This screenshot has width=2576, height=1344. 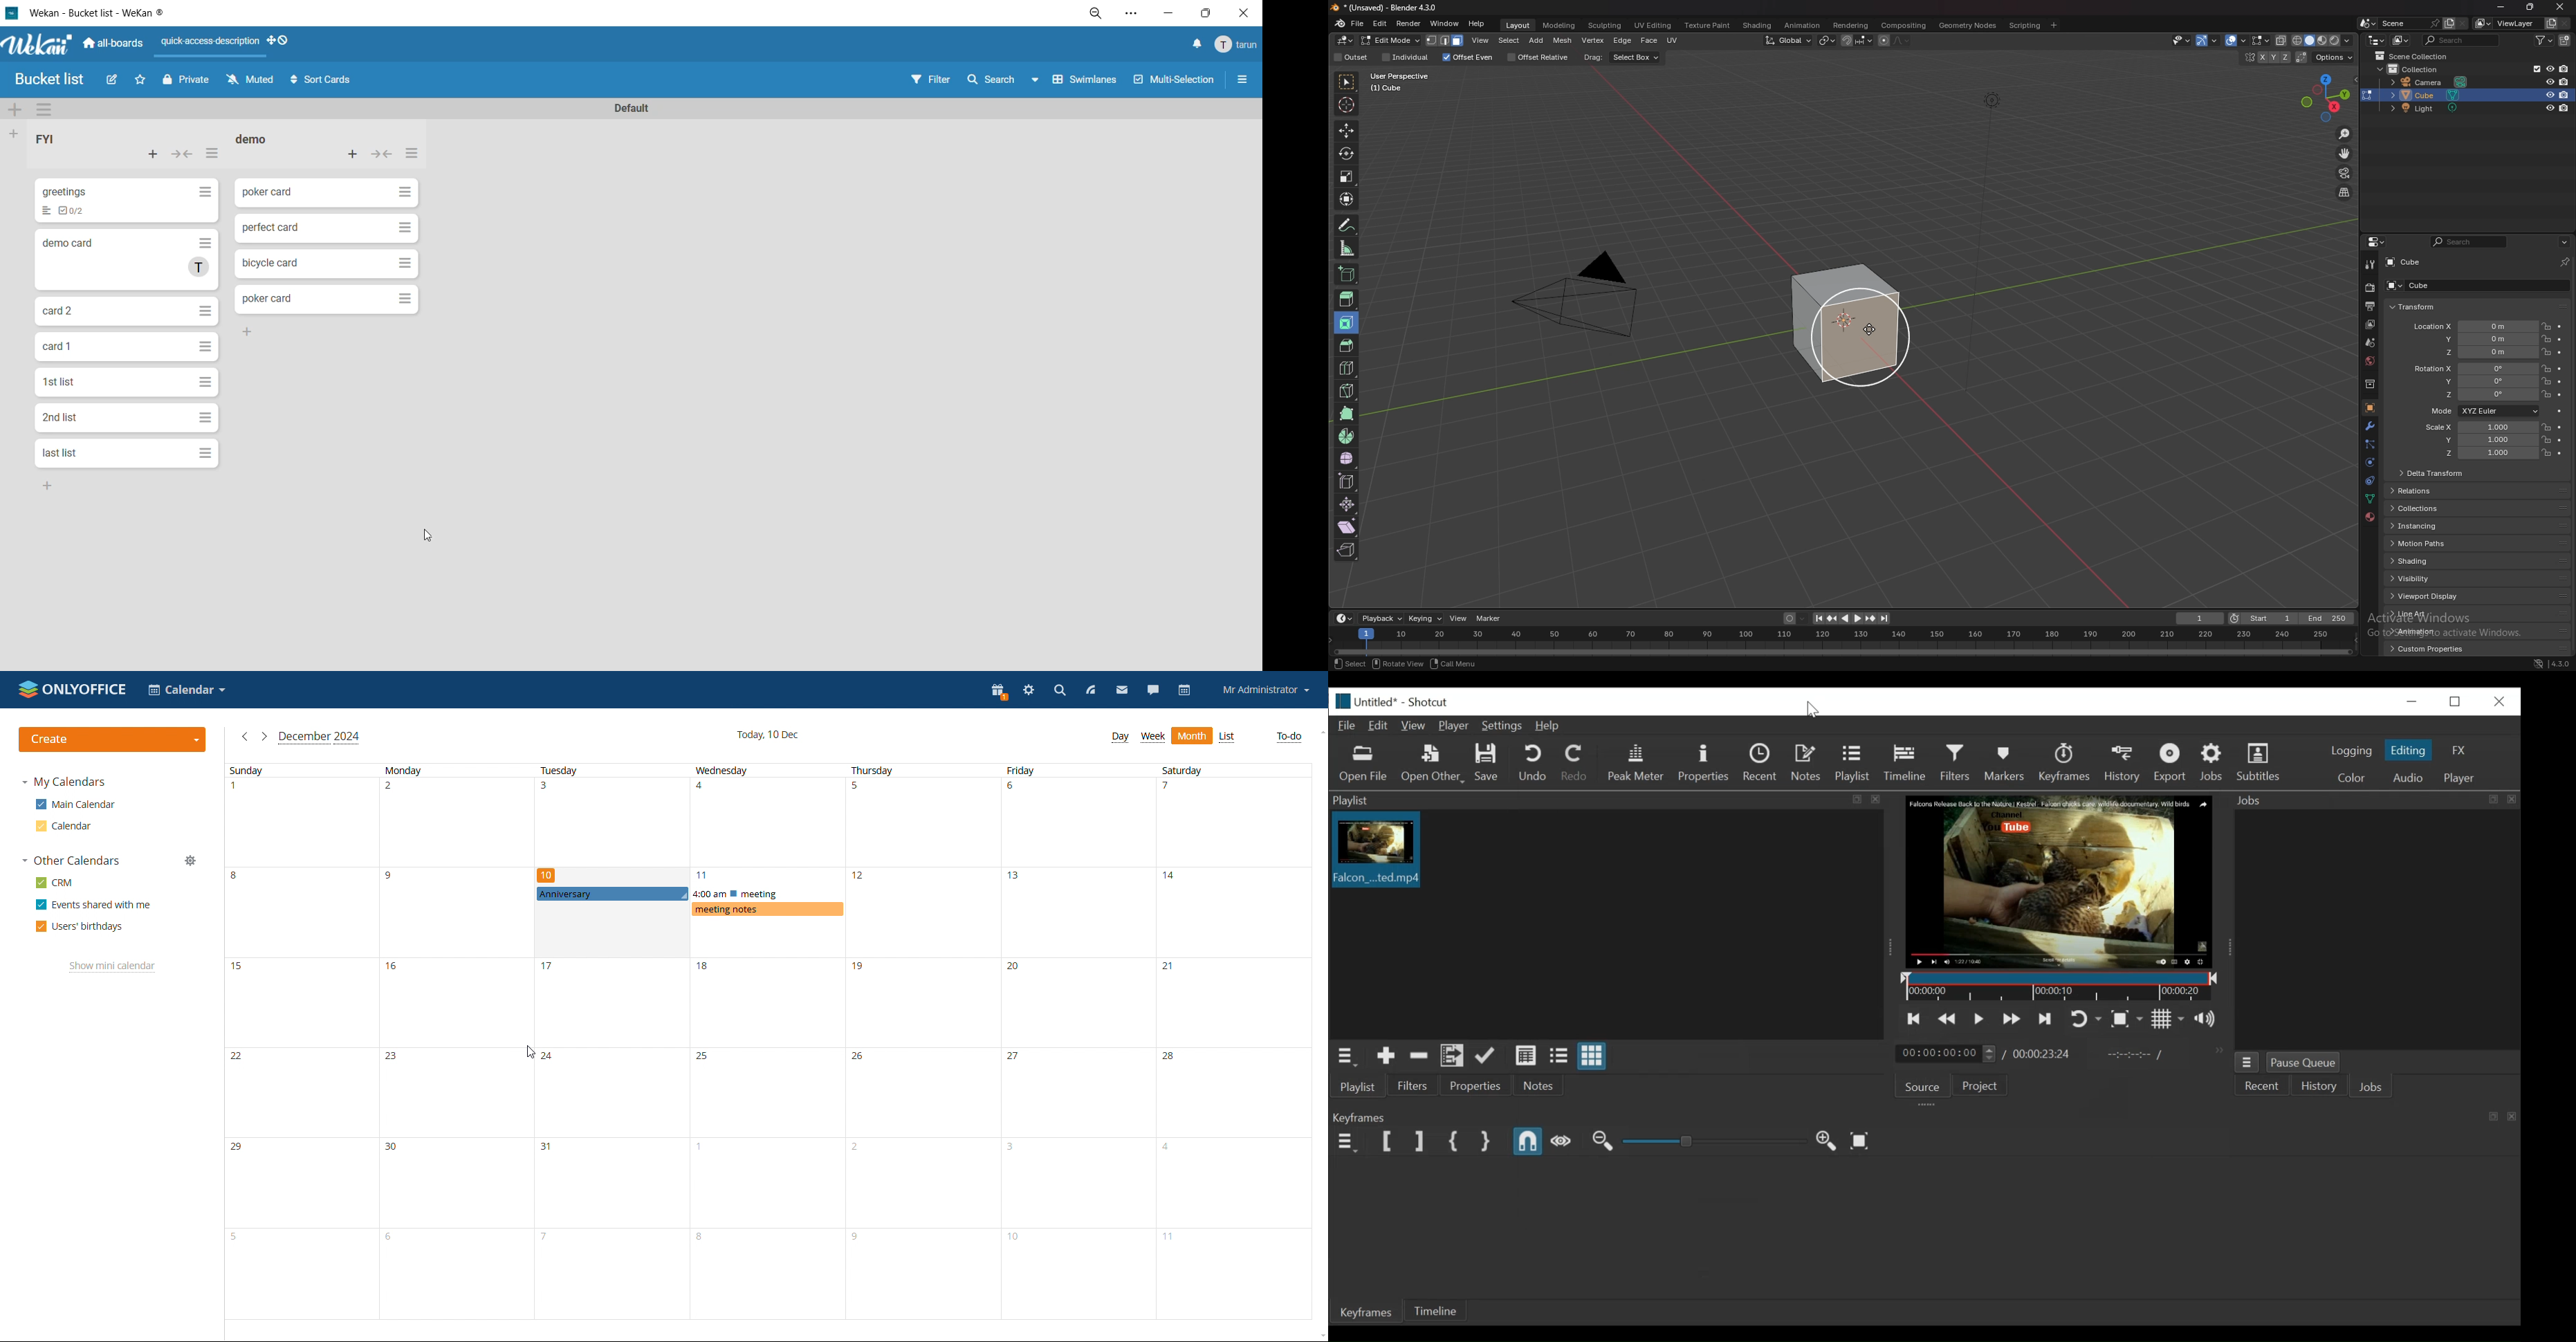 I want to click on jump to endpoint, so click(x=1885, y=618).